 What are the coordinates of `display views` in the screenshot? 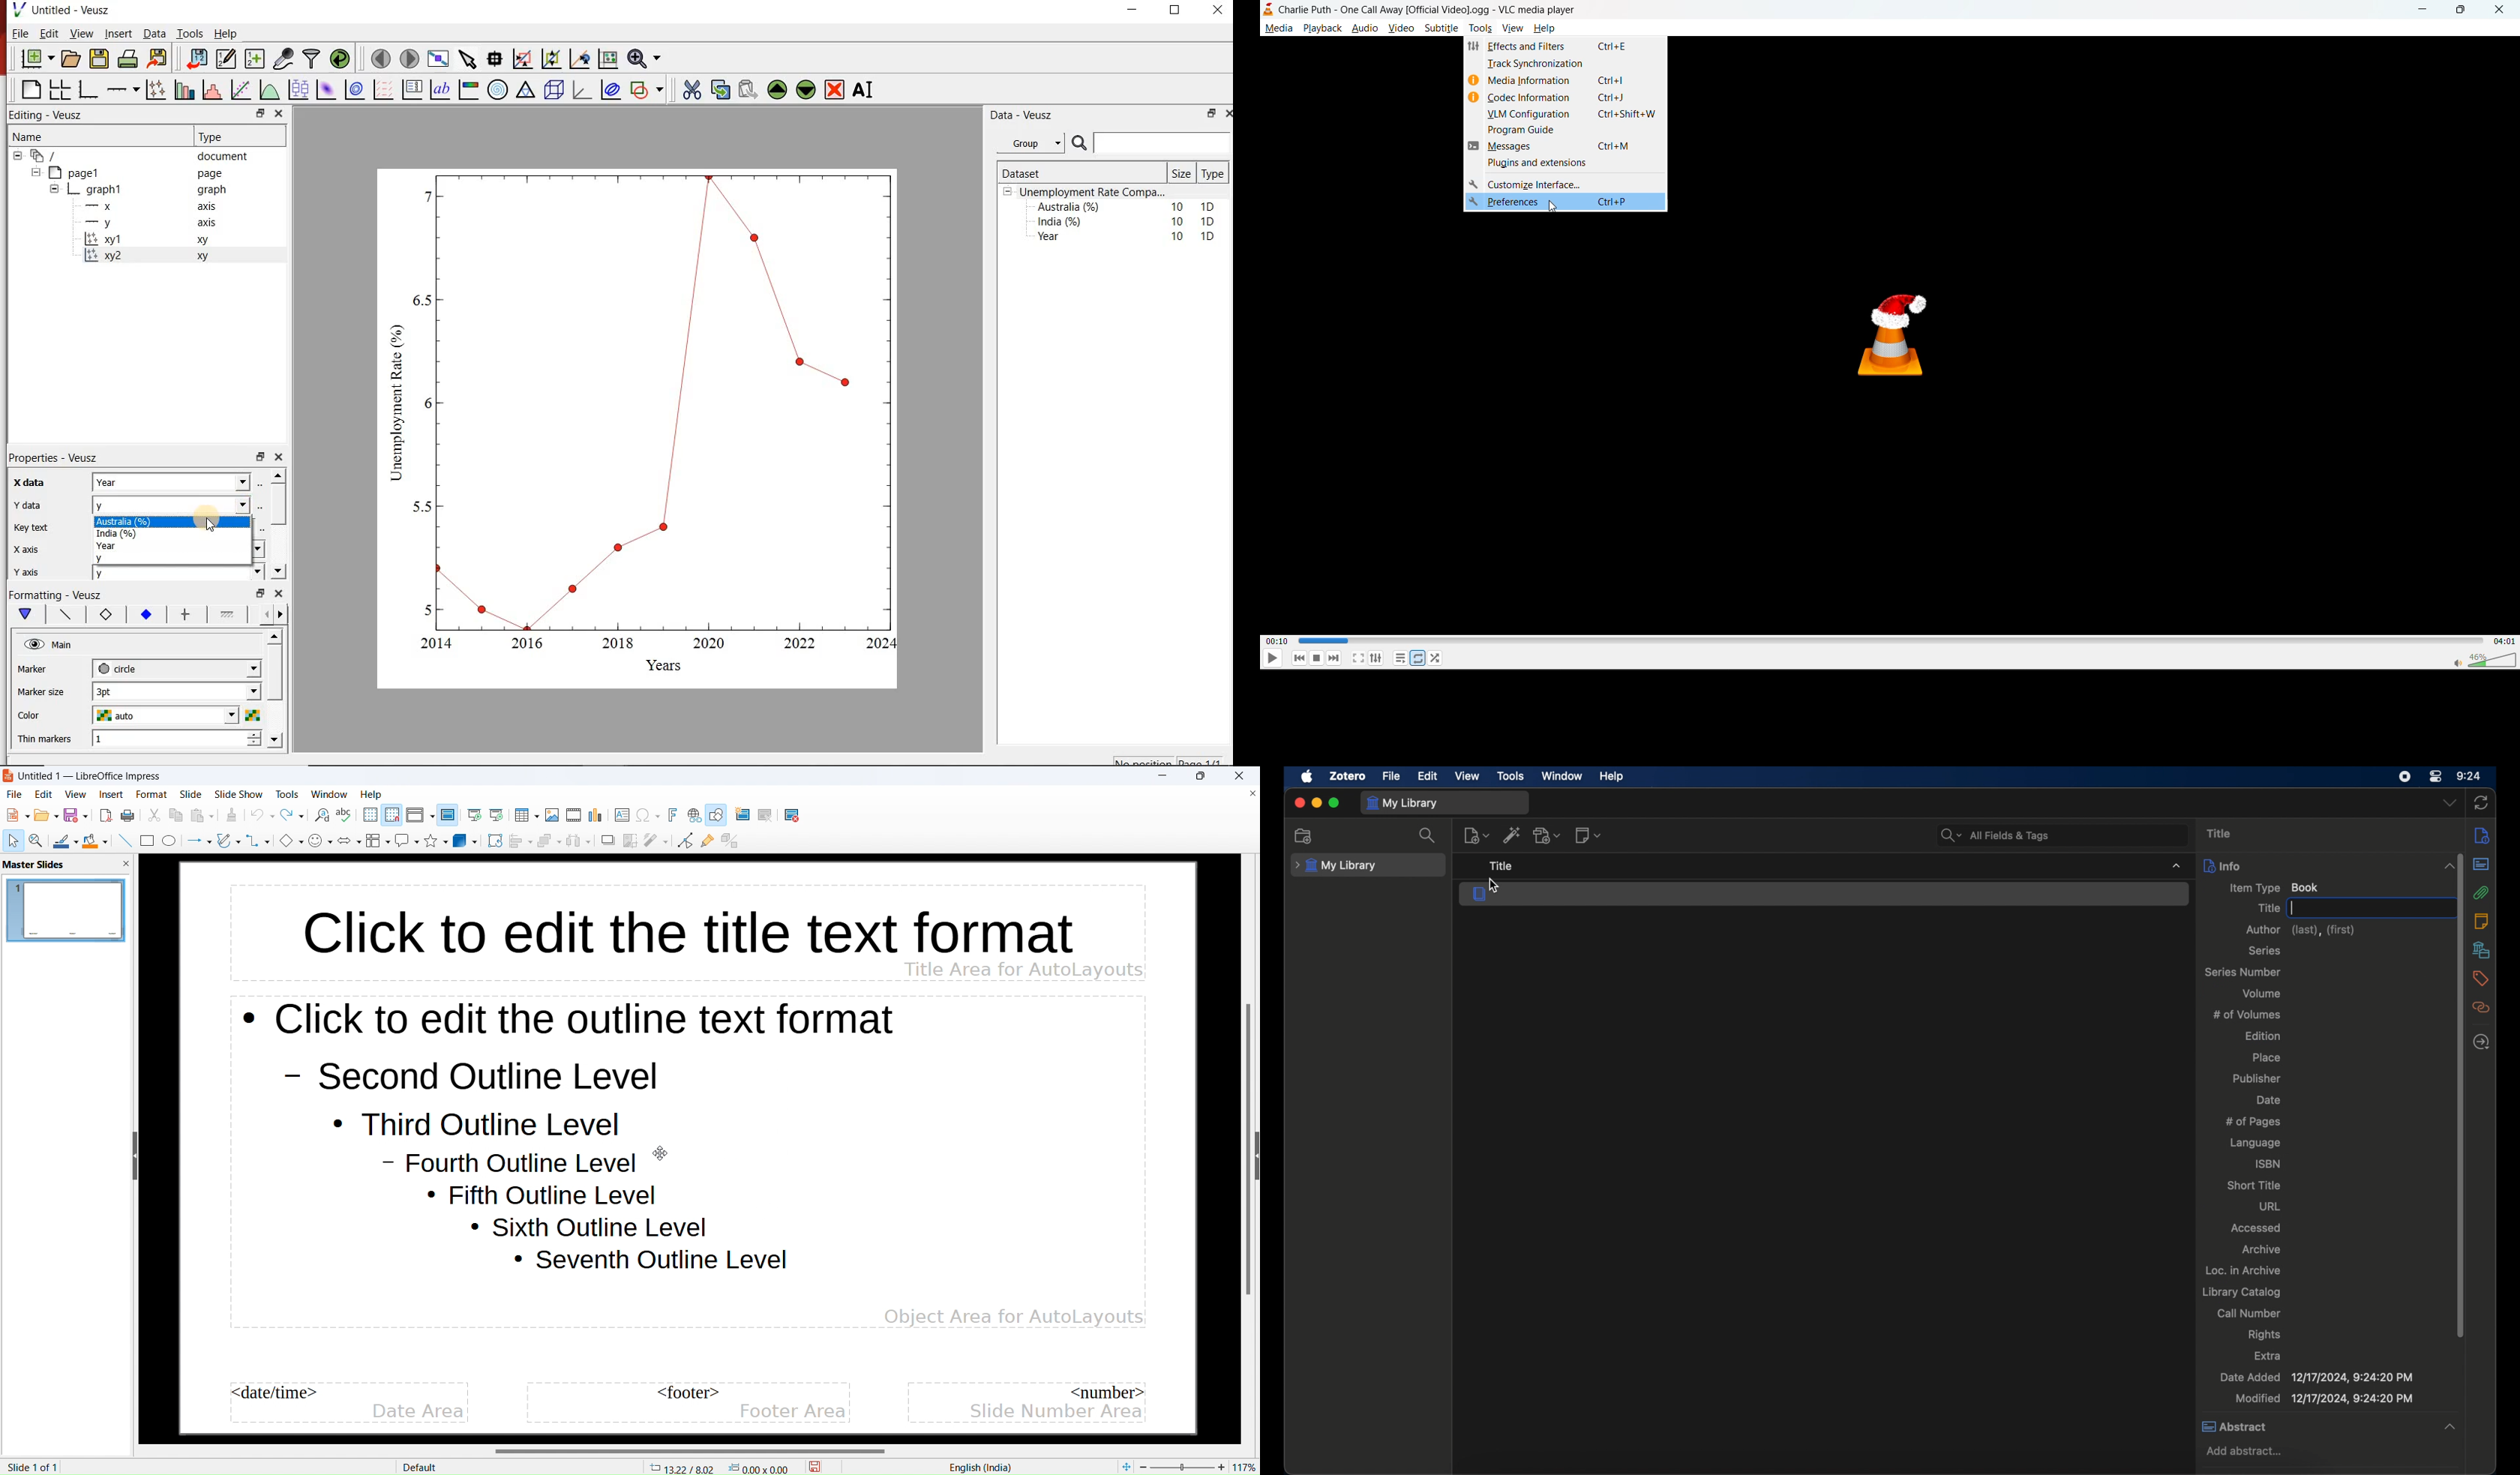 It's located at (420, 815).